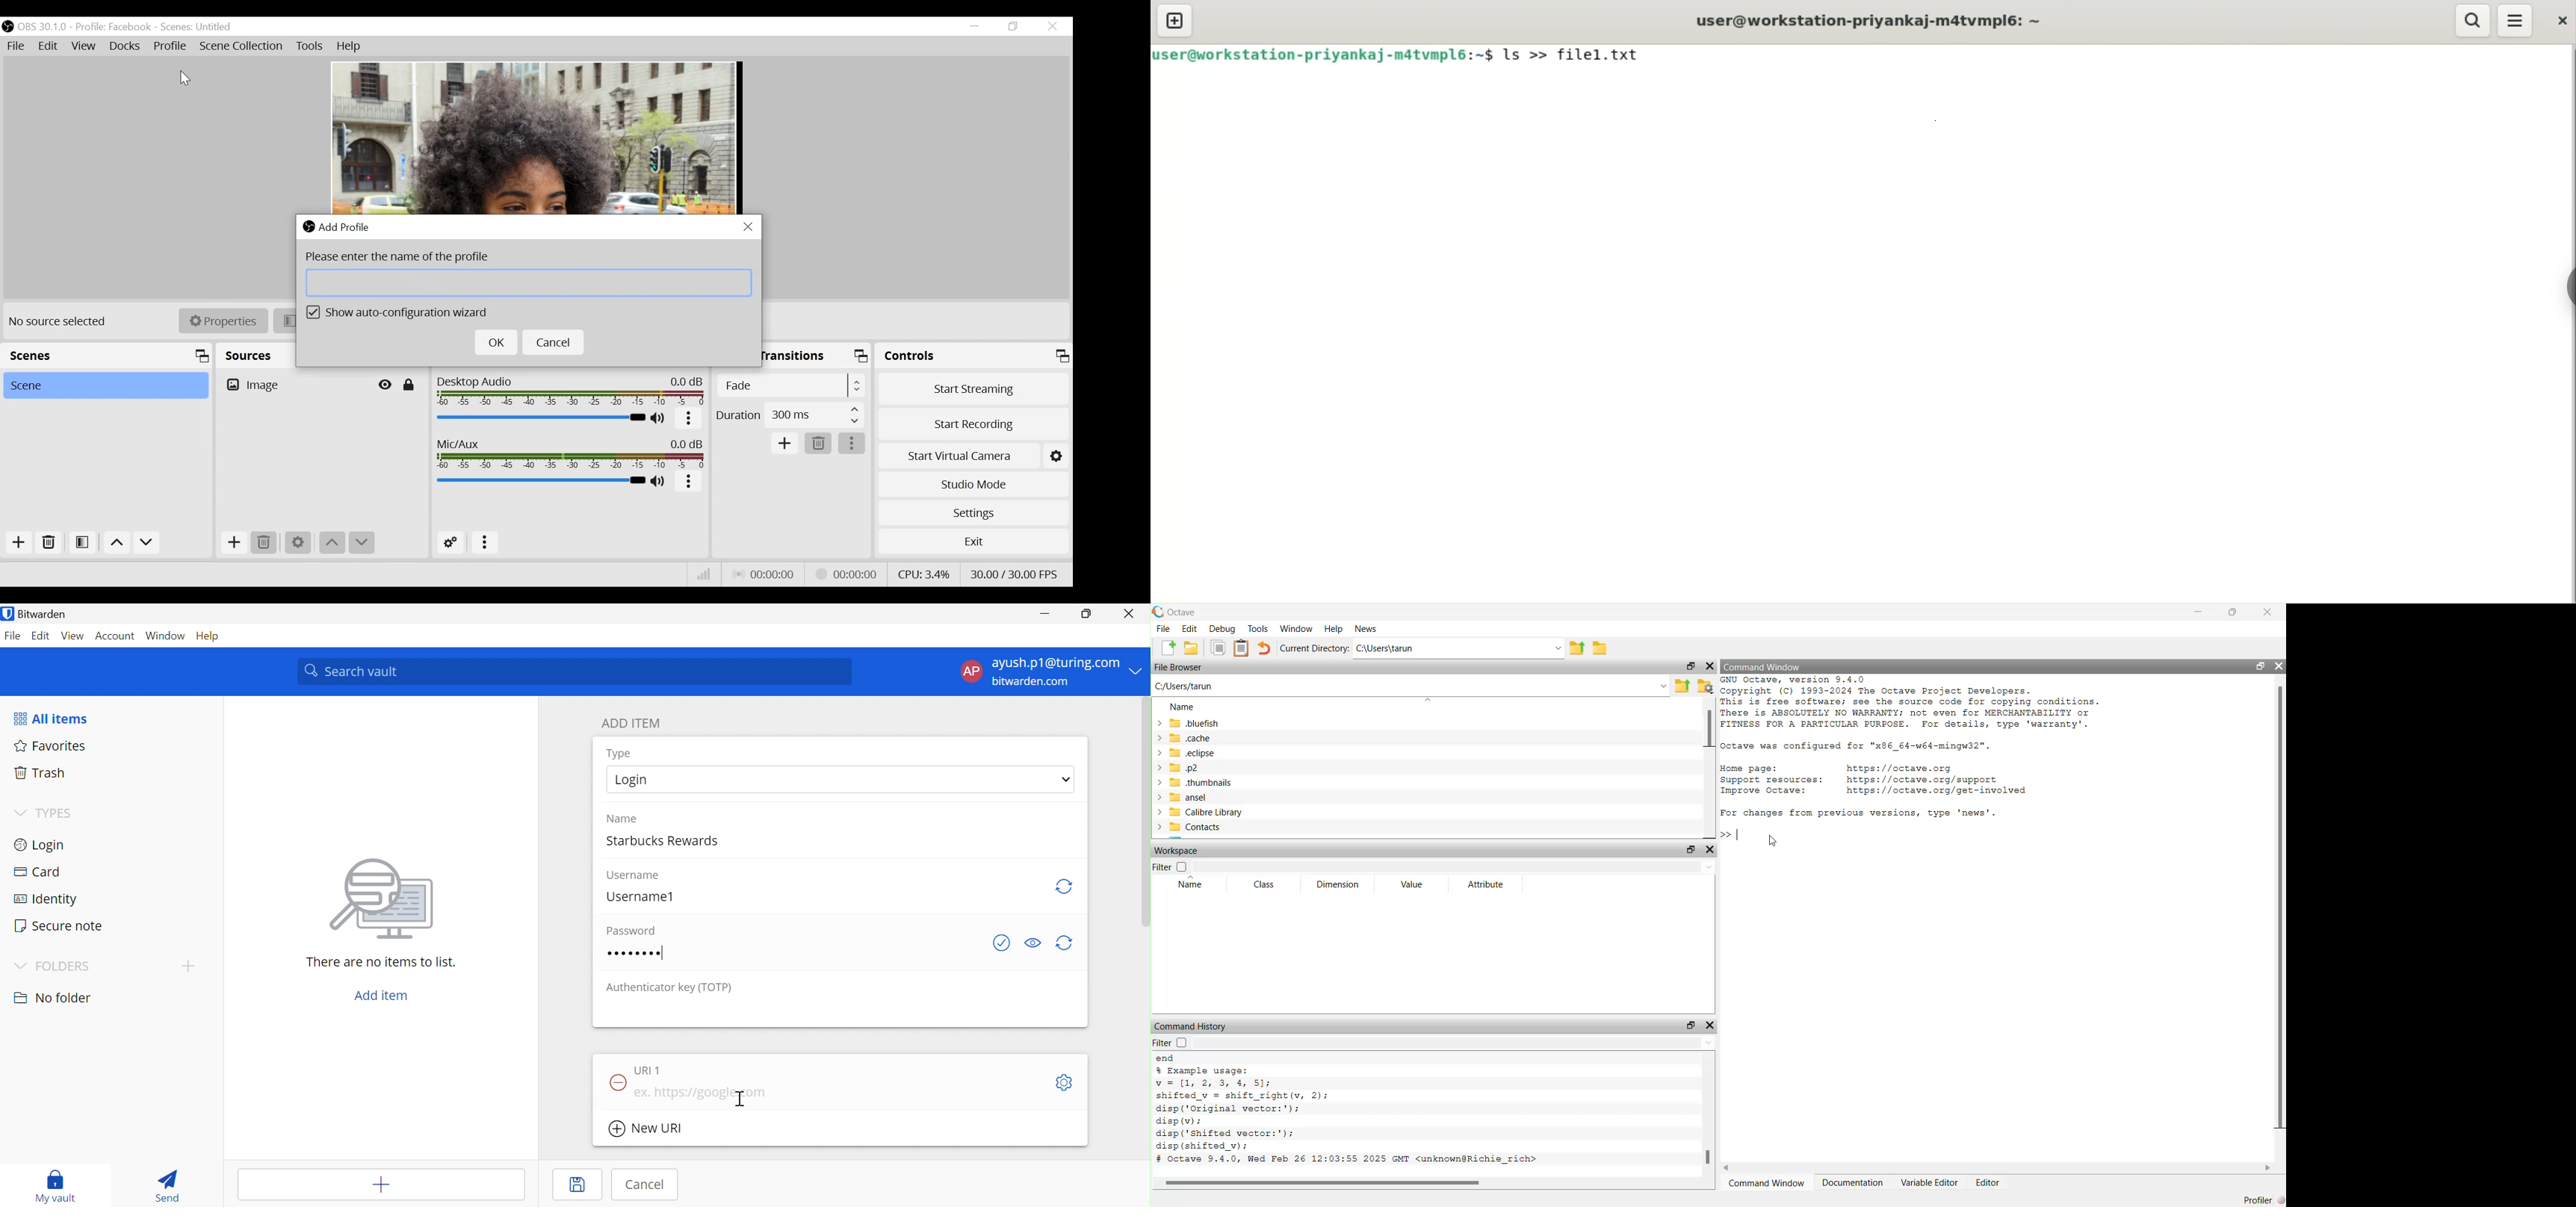 The height and width of the screenshot is (1232, 2576). What do you see at coordinates (38, 846) in the screenshot?
I see `Login` at bounding box center [38, 846].